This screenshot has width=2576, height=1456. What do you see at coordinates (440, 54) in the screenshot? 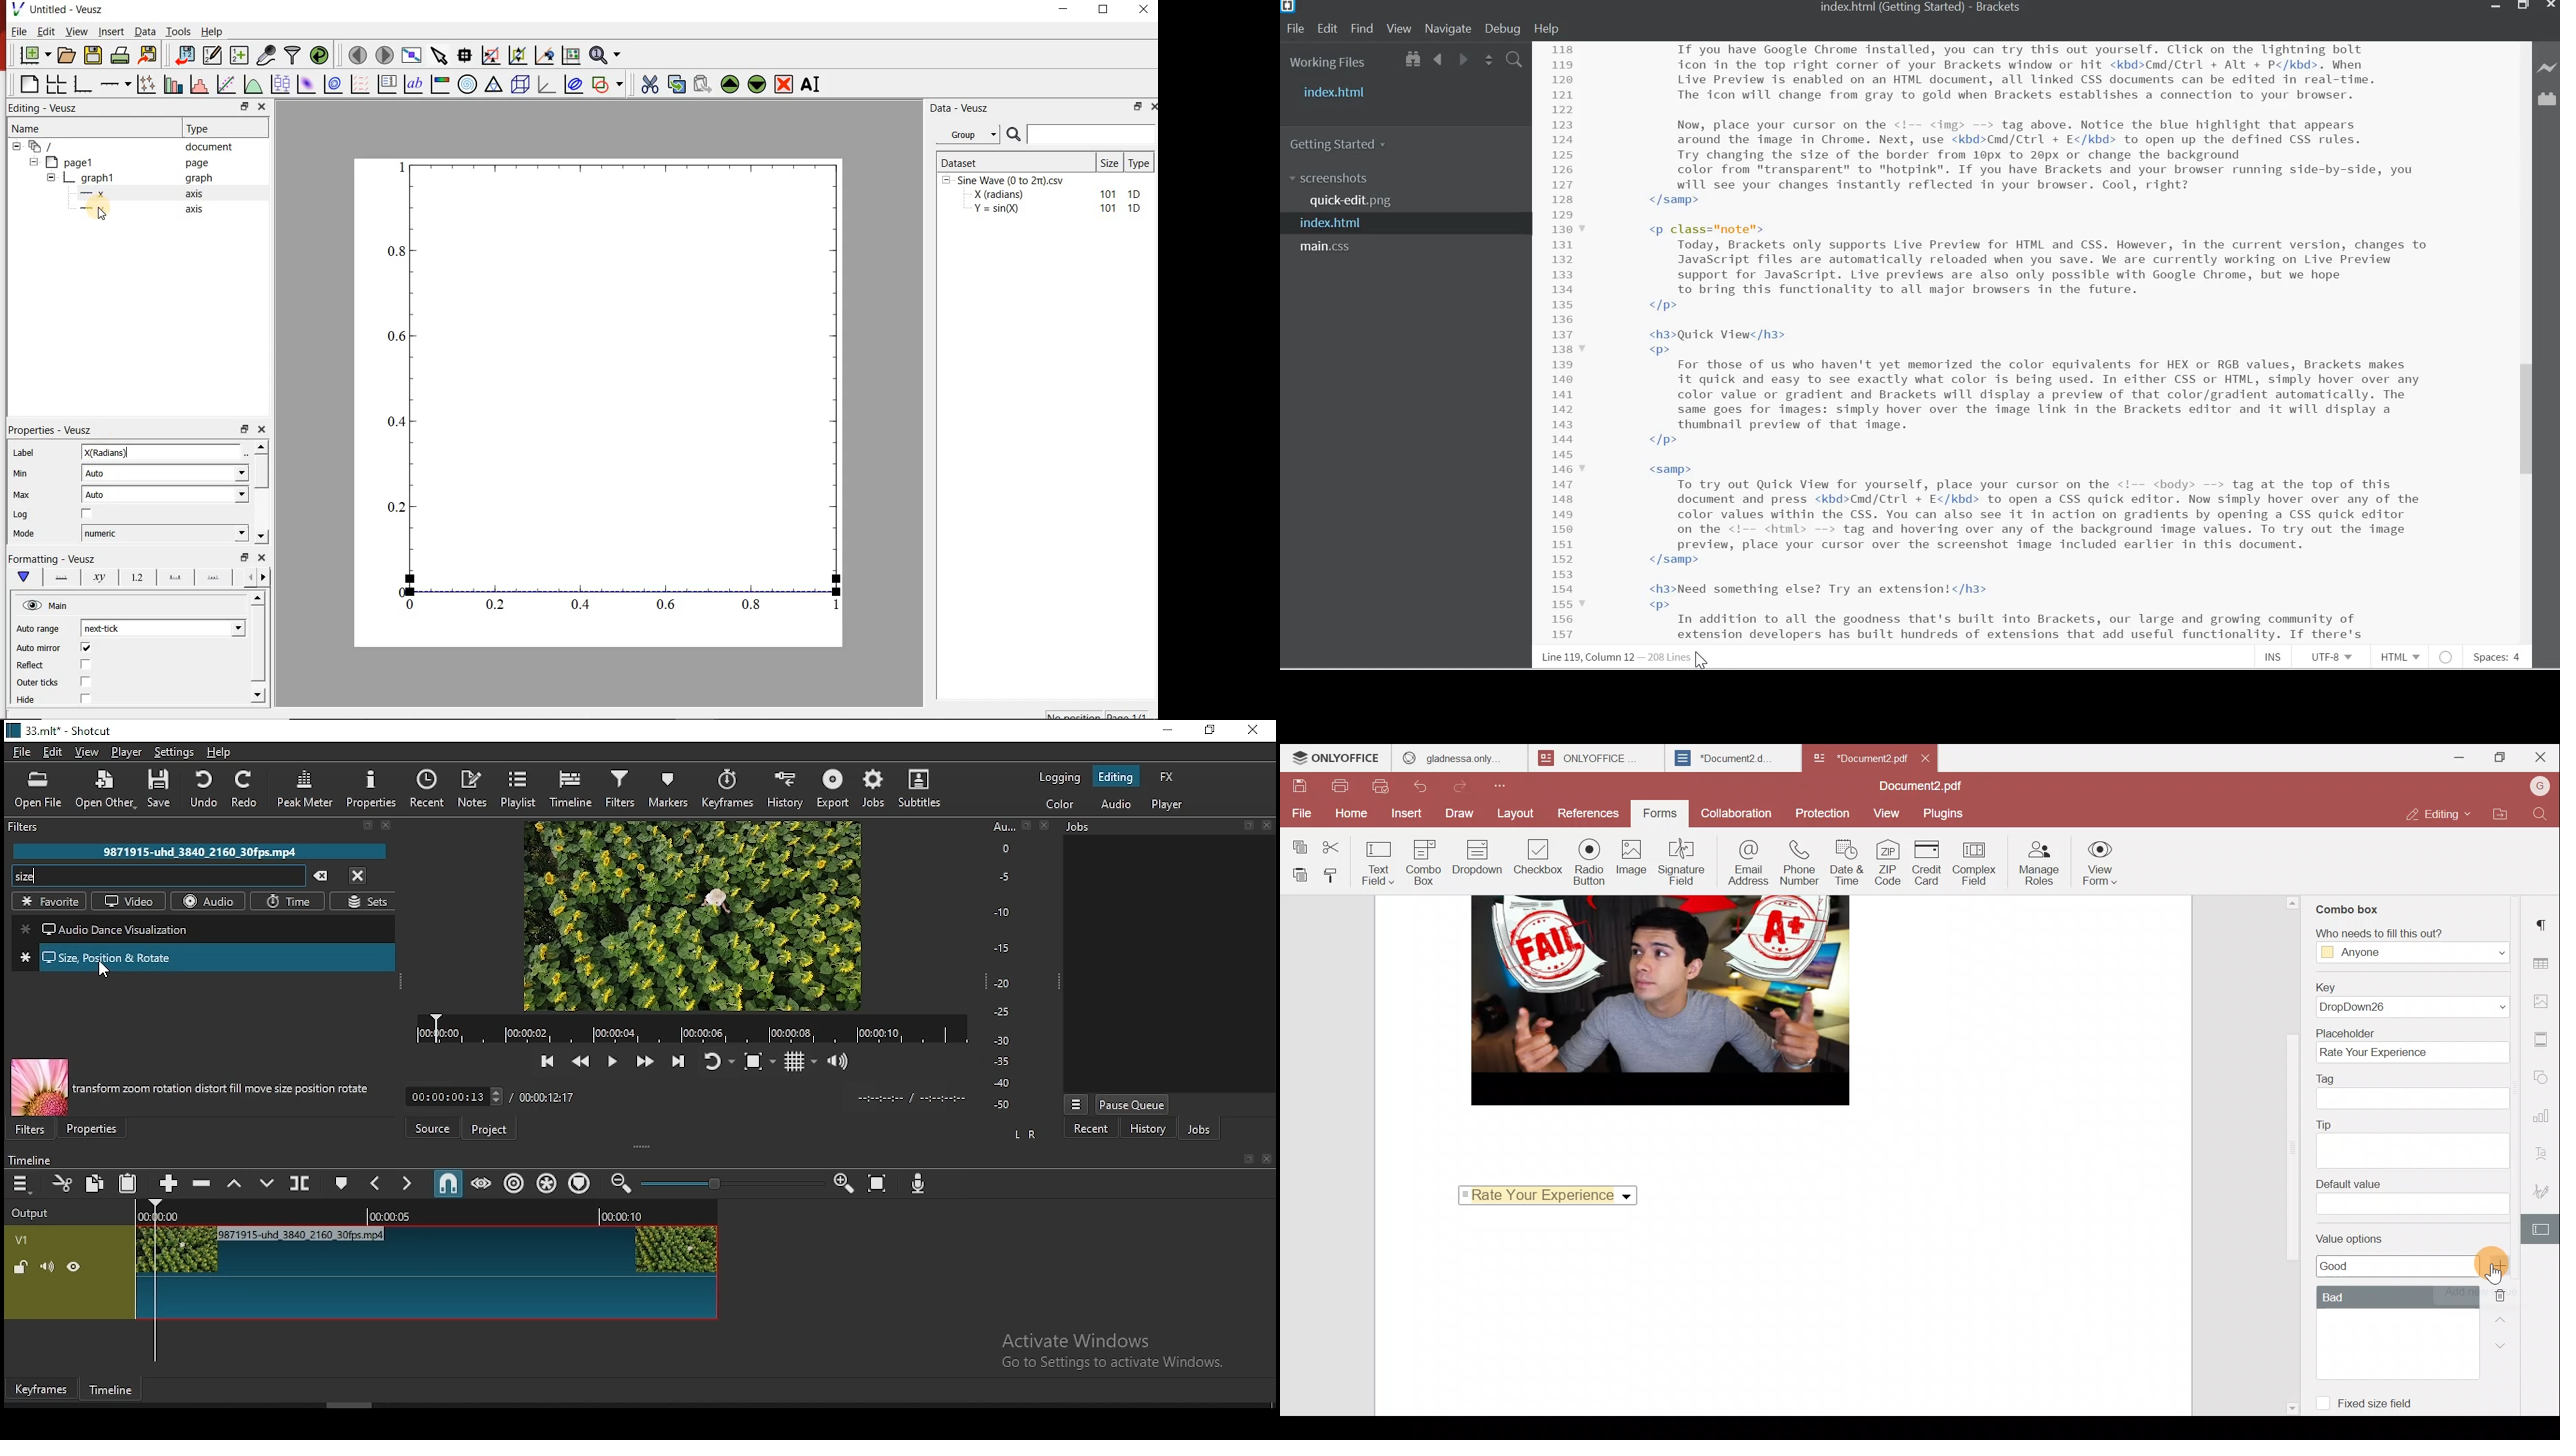
I see `select item from graph` at bounding box center [440, 54].